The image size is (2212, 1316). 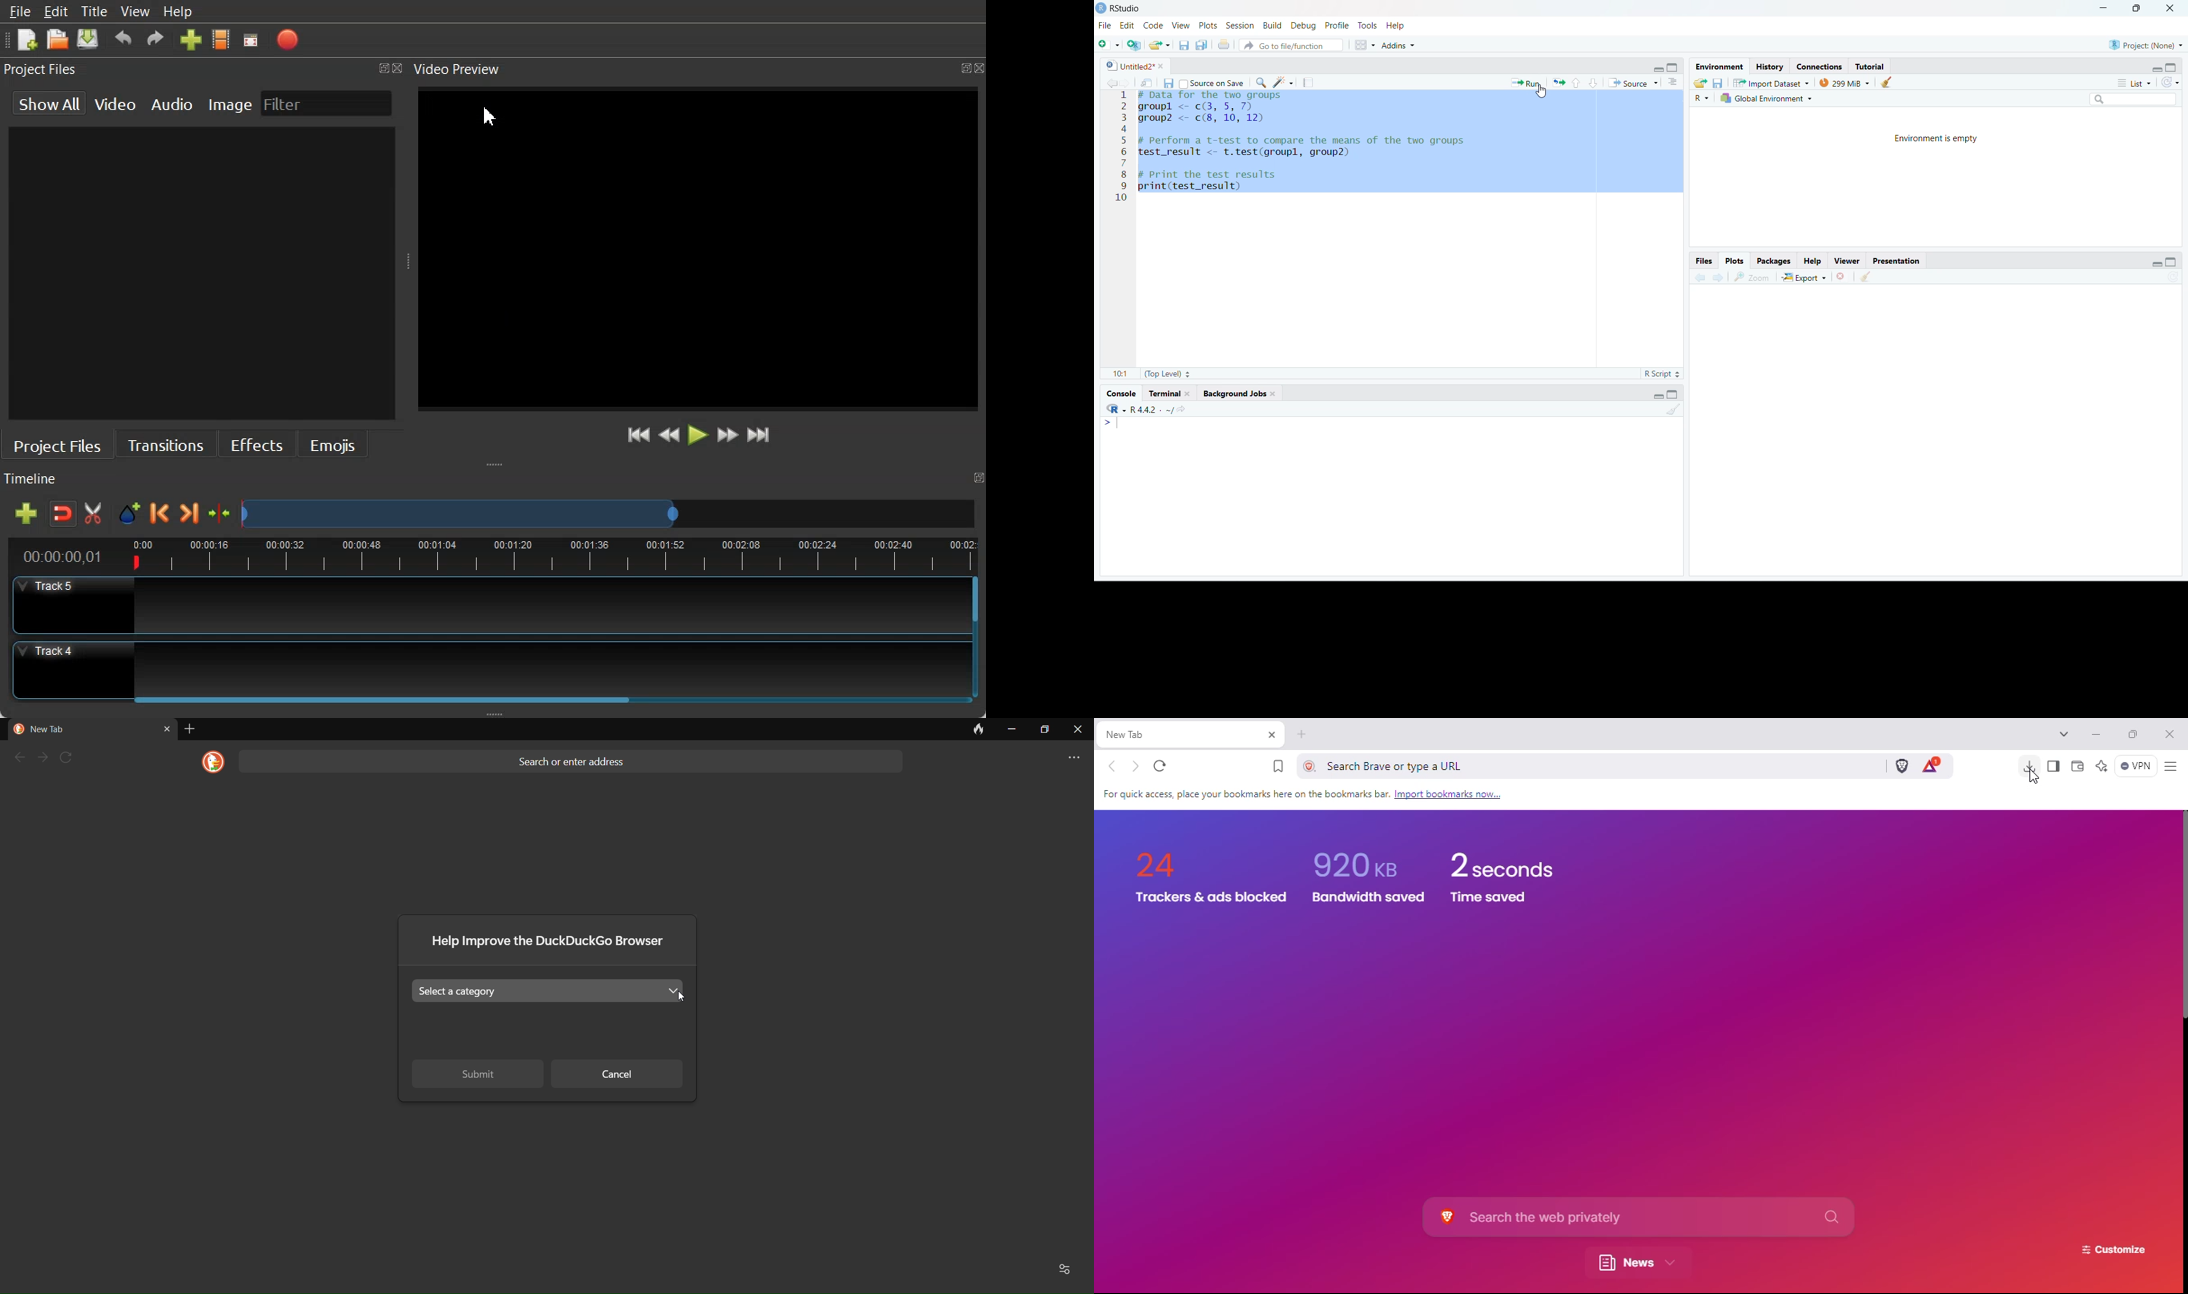 What do you see at coordinates (1849, 260) in the screenshot?
I see `Viewer` at bounding box center [1849, 260].